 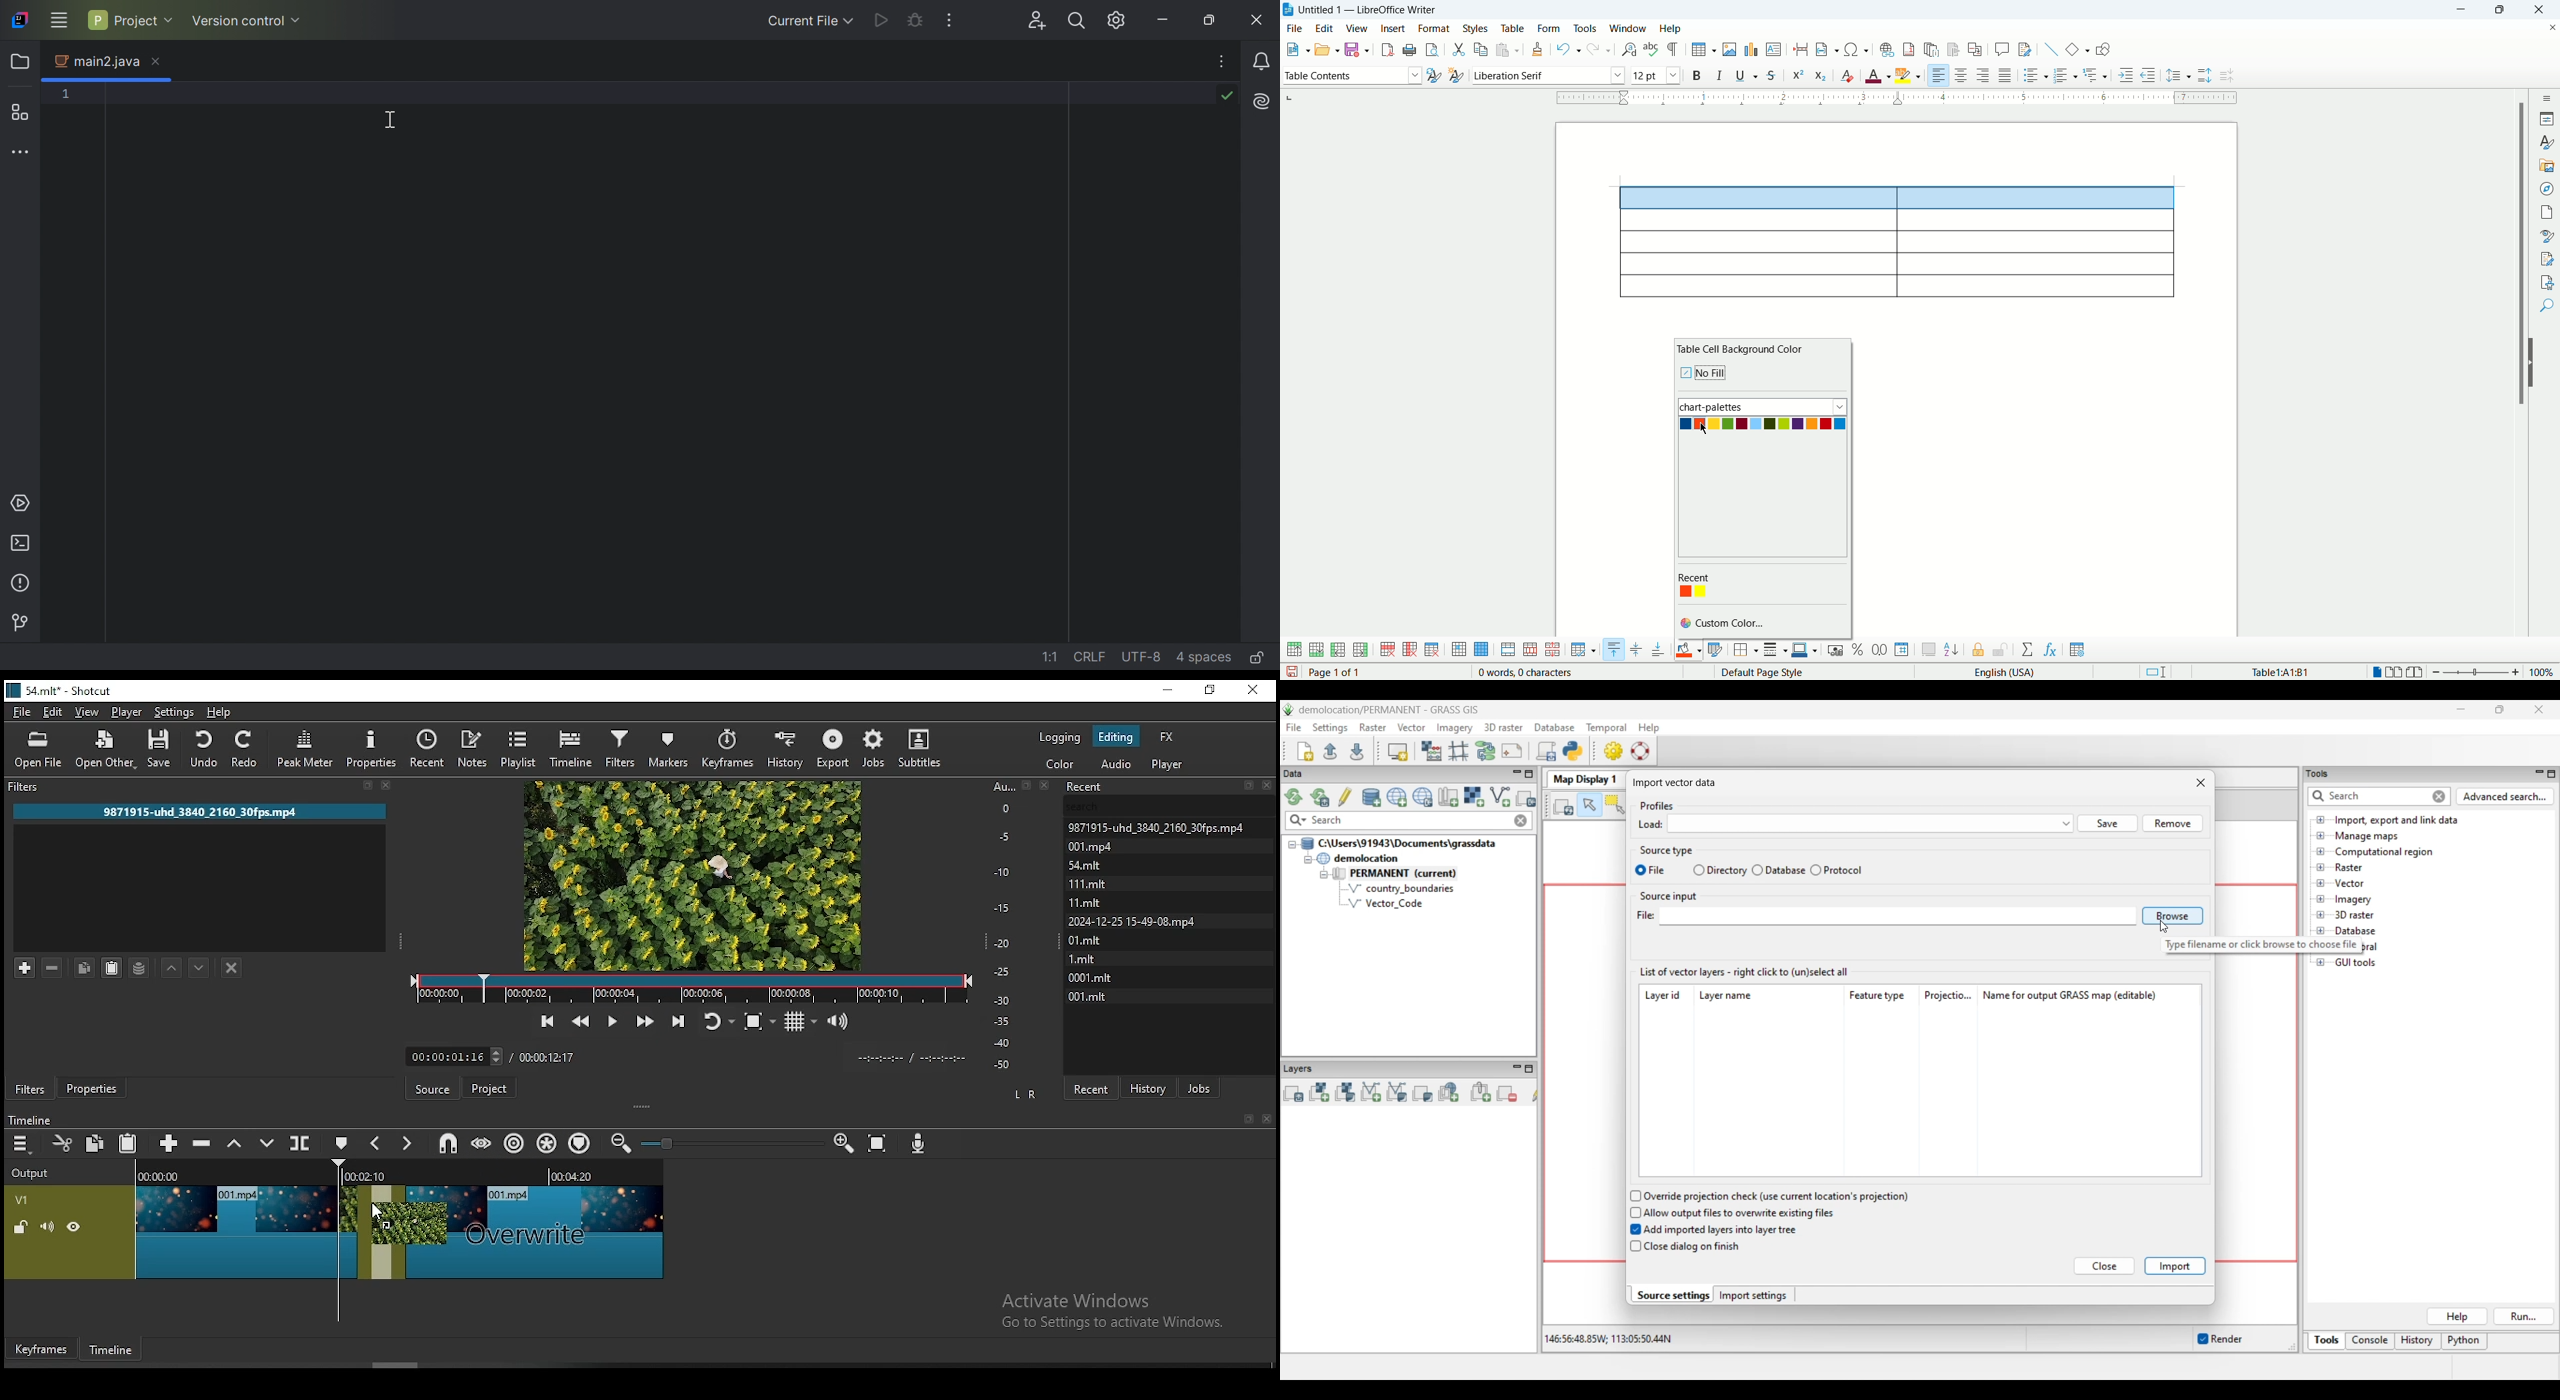 I want to click on align top, so click(x=1613, y=649).